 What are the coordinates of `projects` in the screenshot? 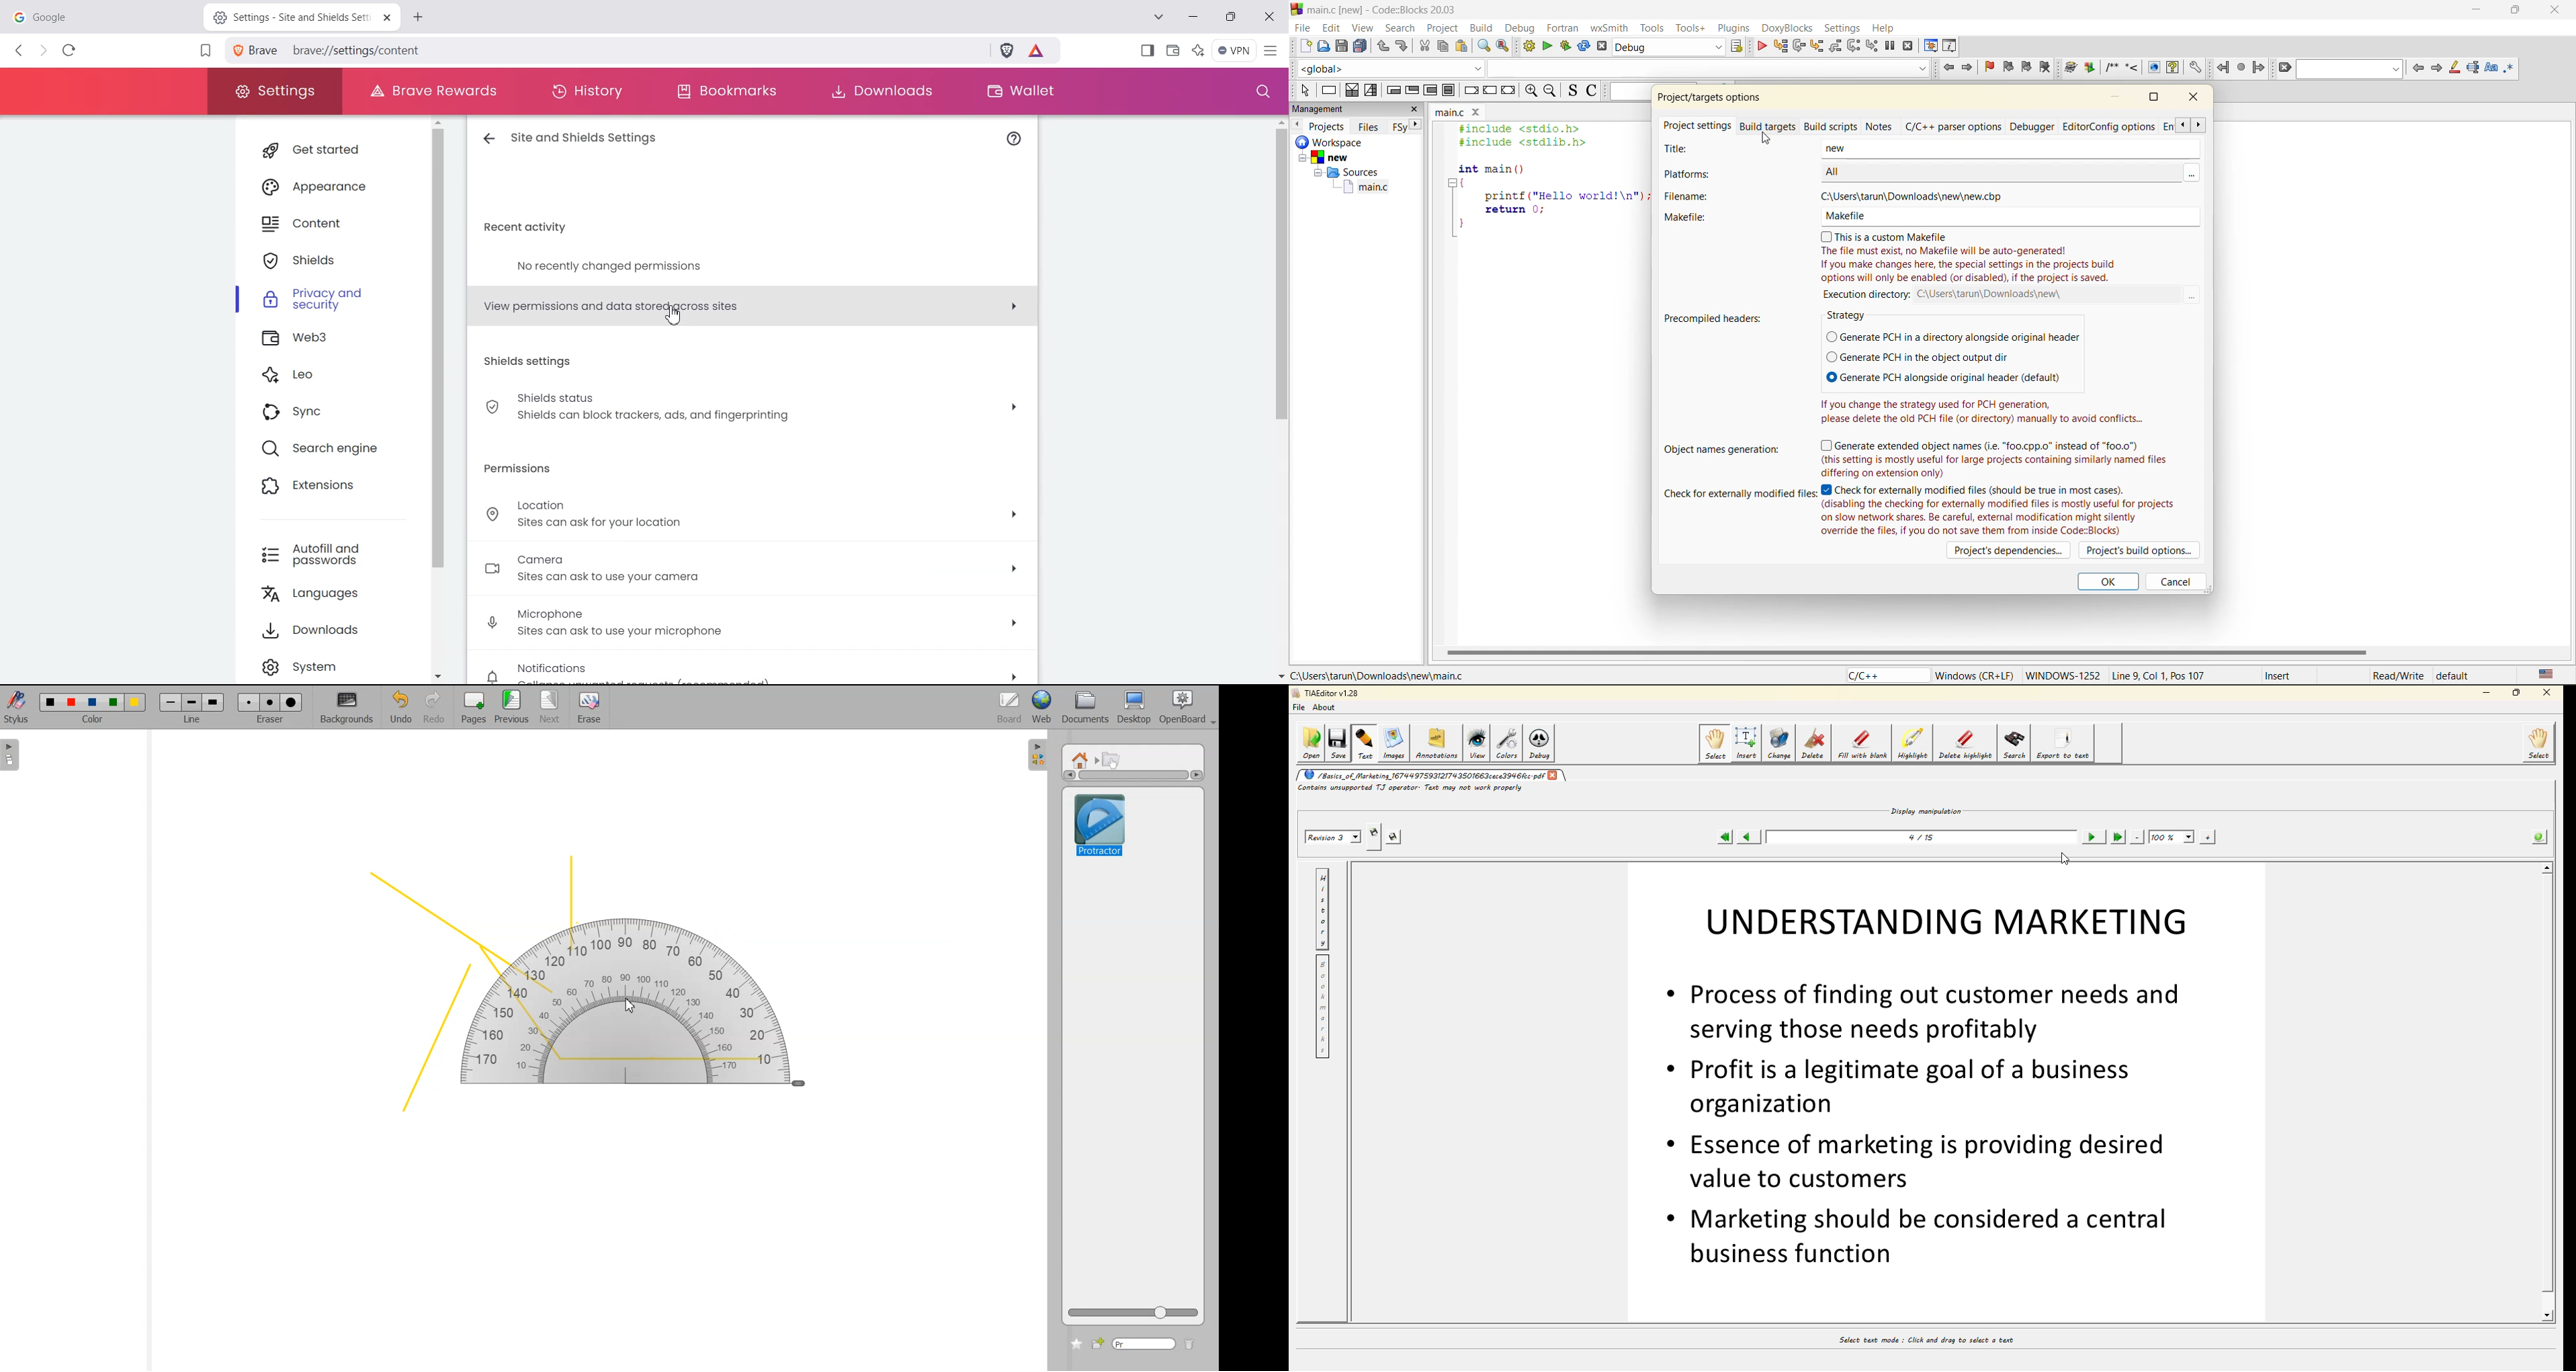 It's located at (1328, 126).